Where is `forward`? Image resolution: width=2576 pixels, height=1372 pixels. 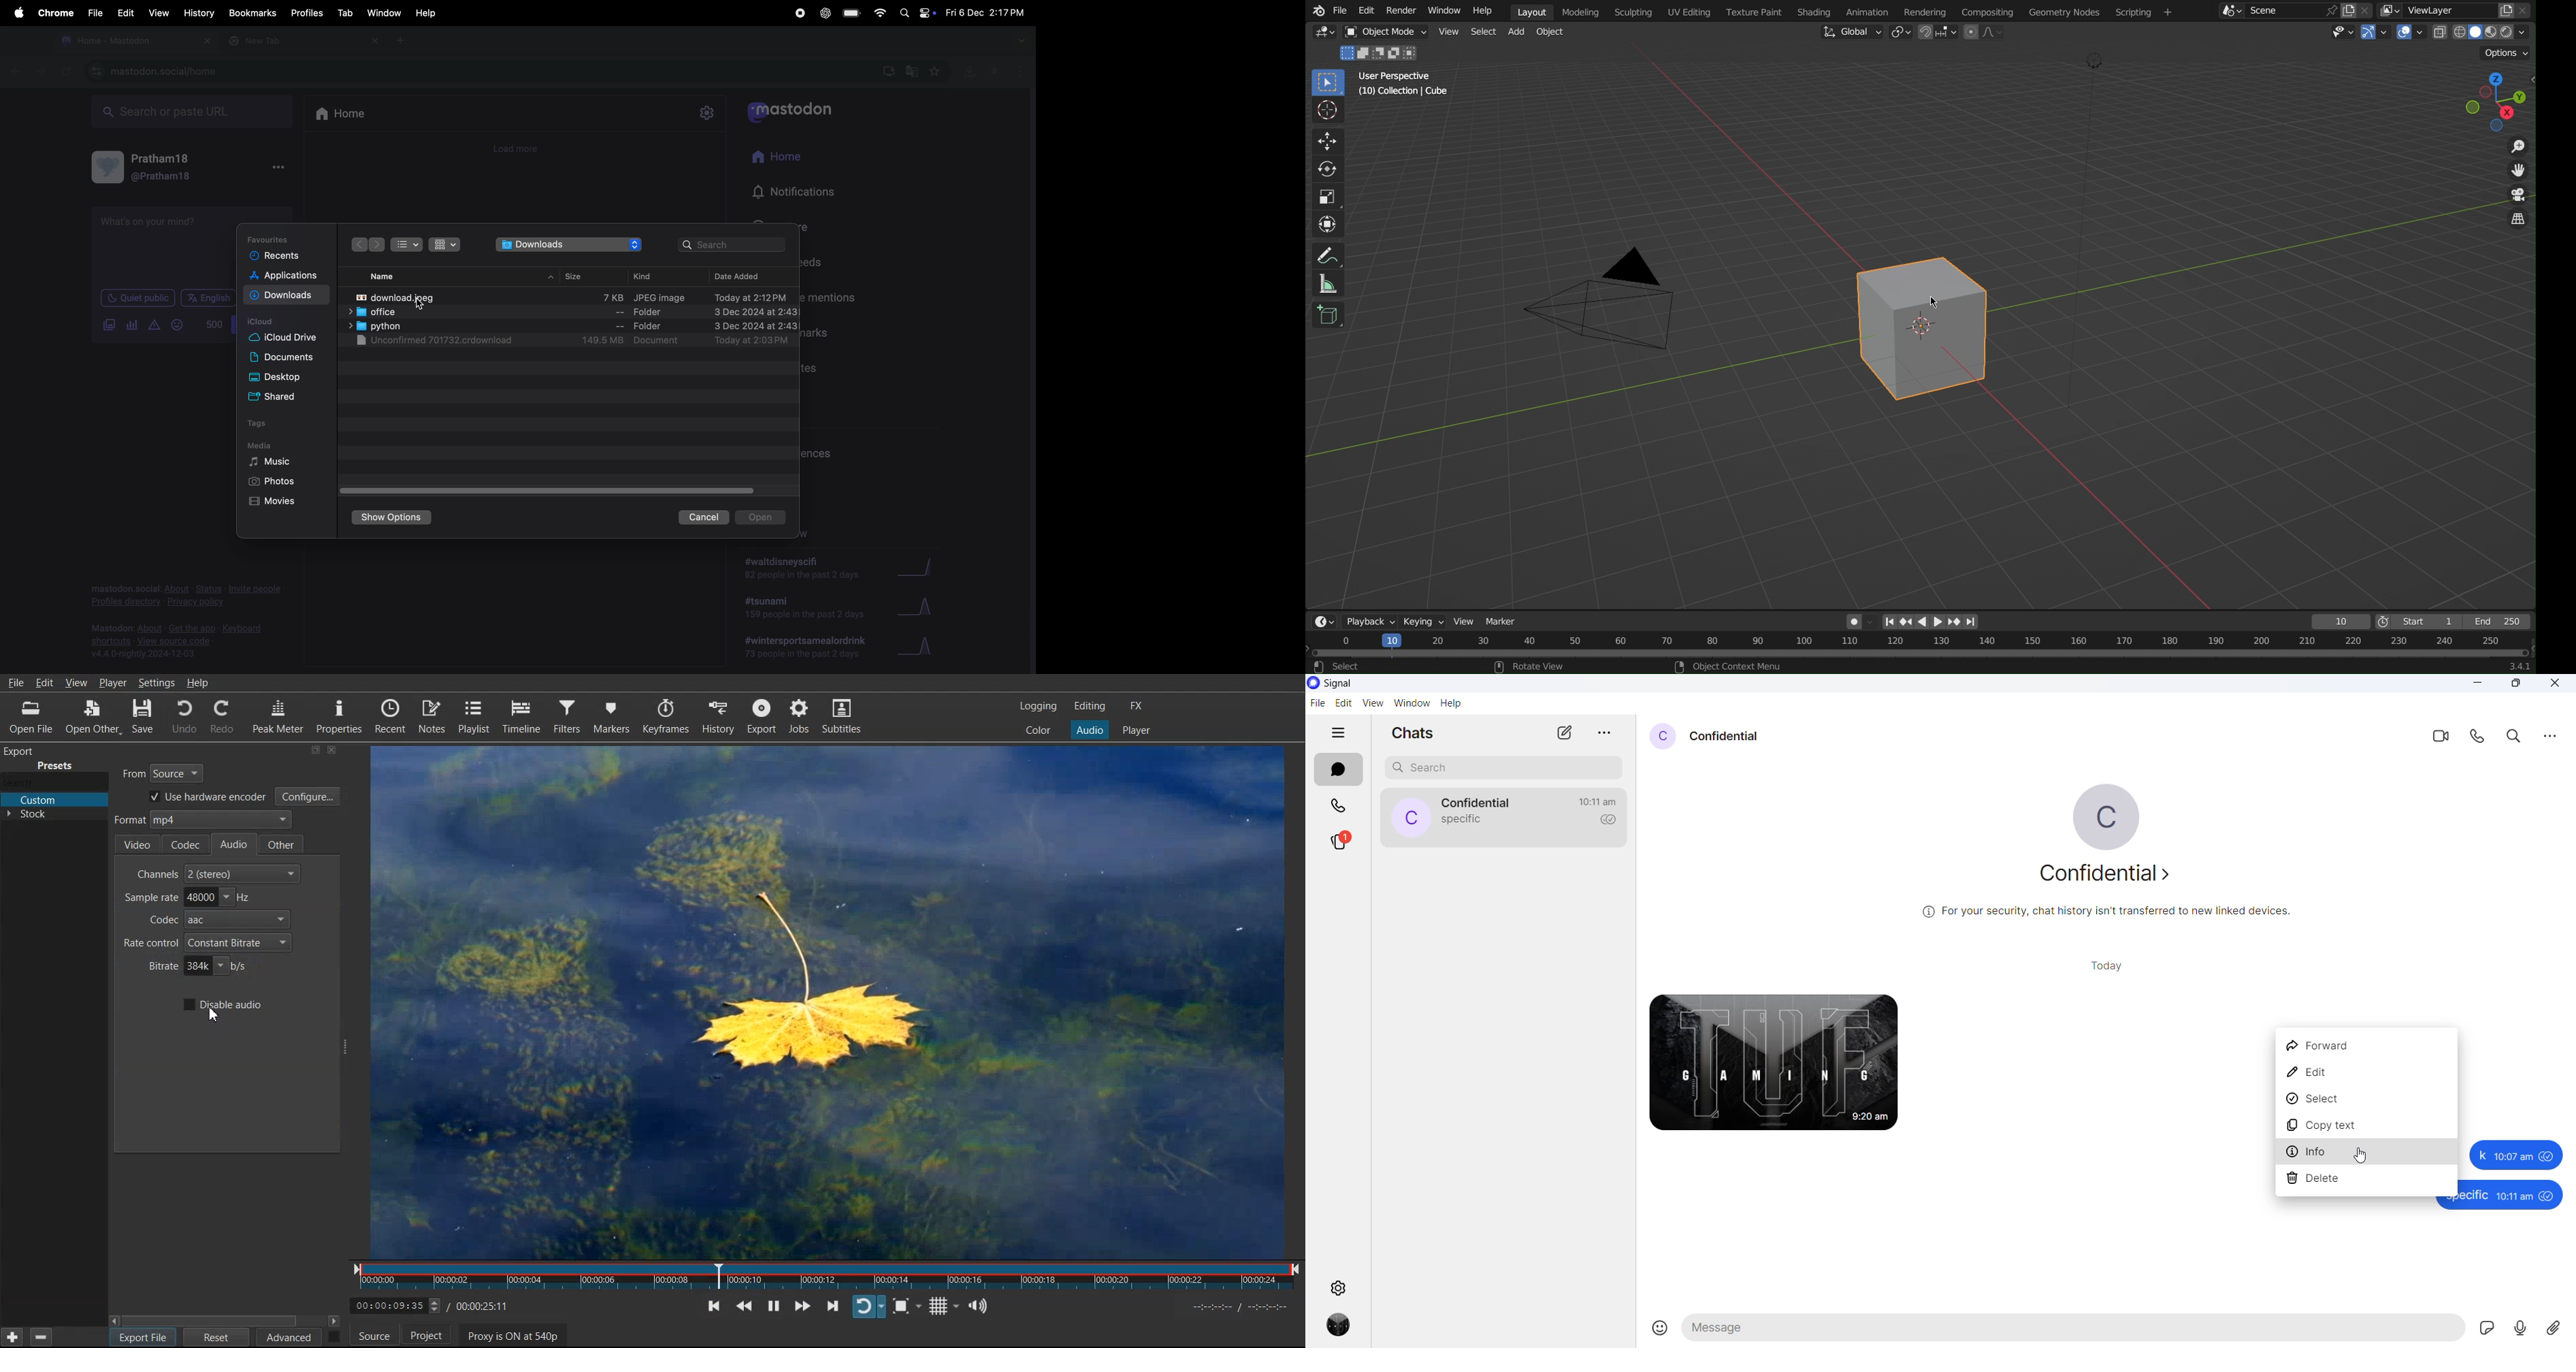
forward is located at coordinates (41, 71).